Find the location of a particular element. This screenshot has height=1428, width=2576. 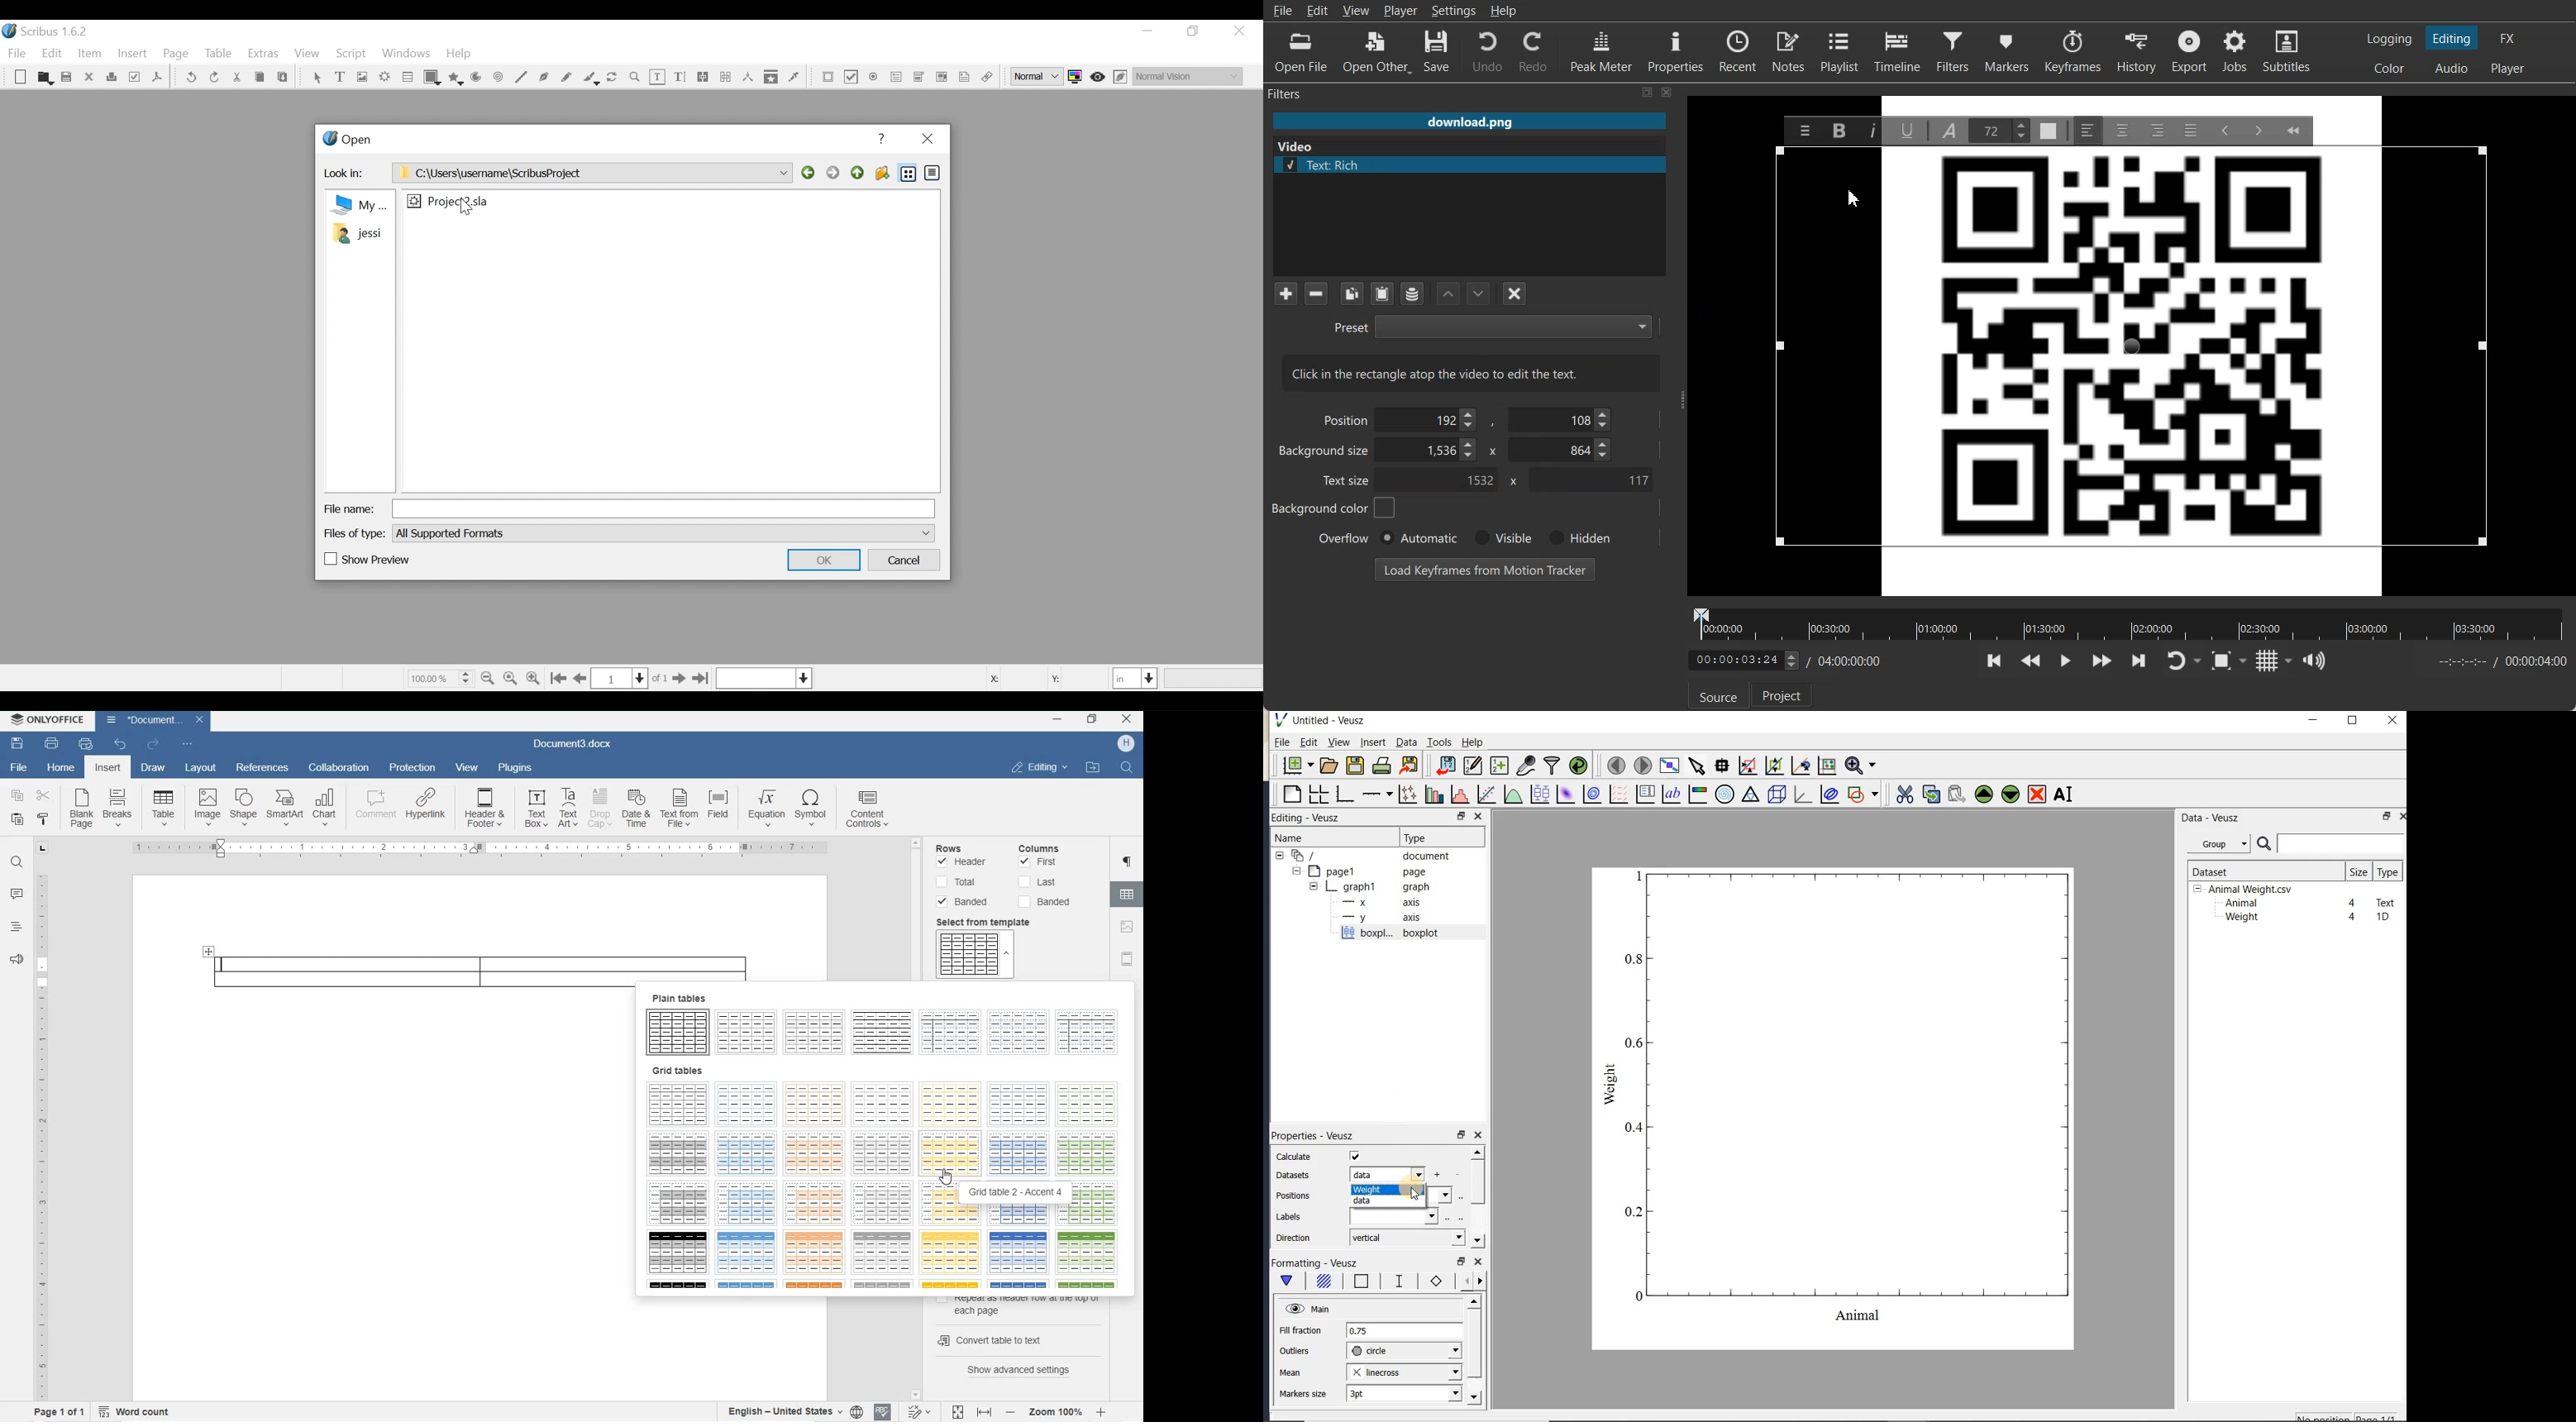

TextArt is located at coordinates (569, 808).